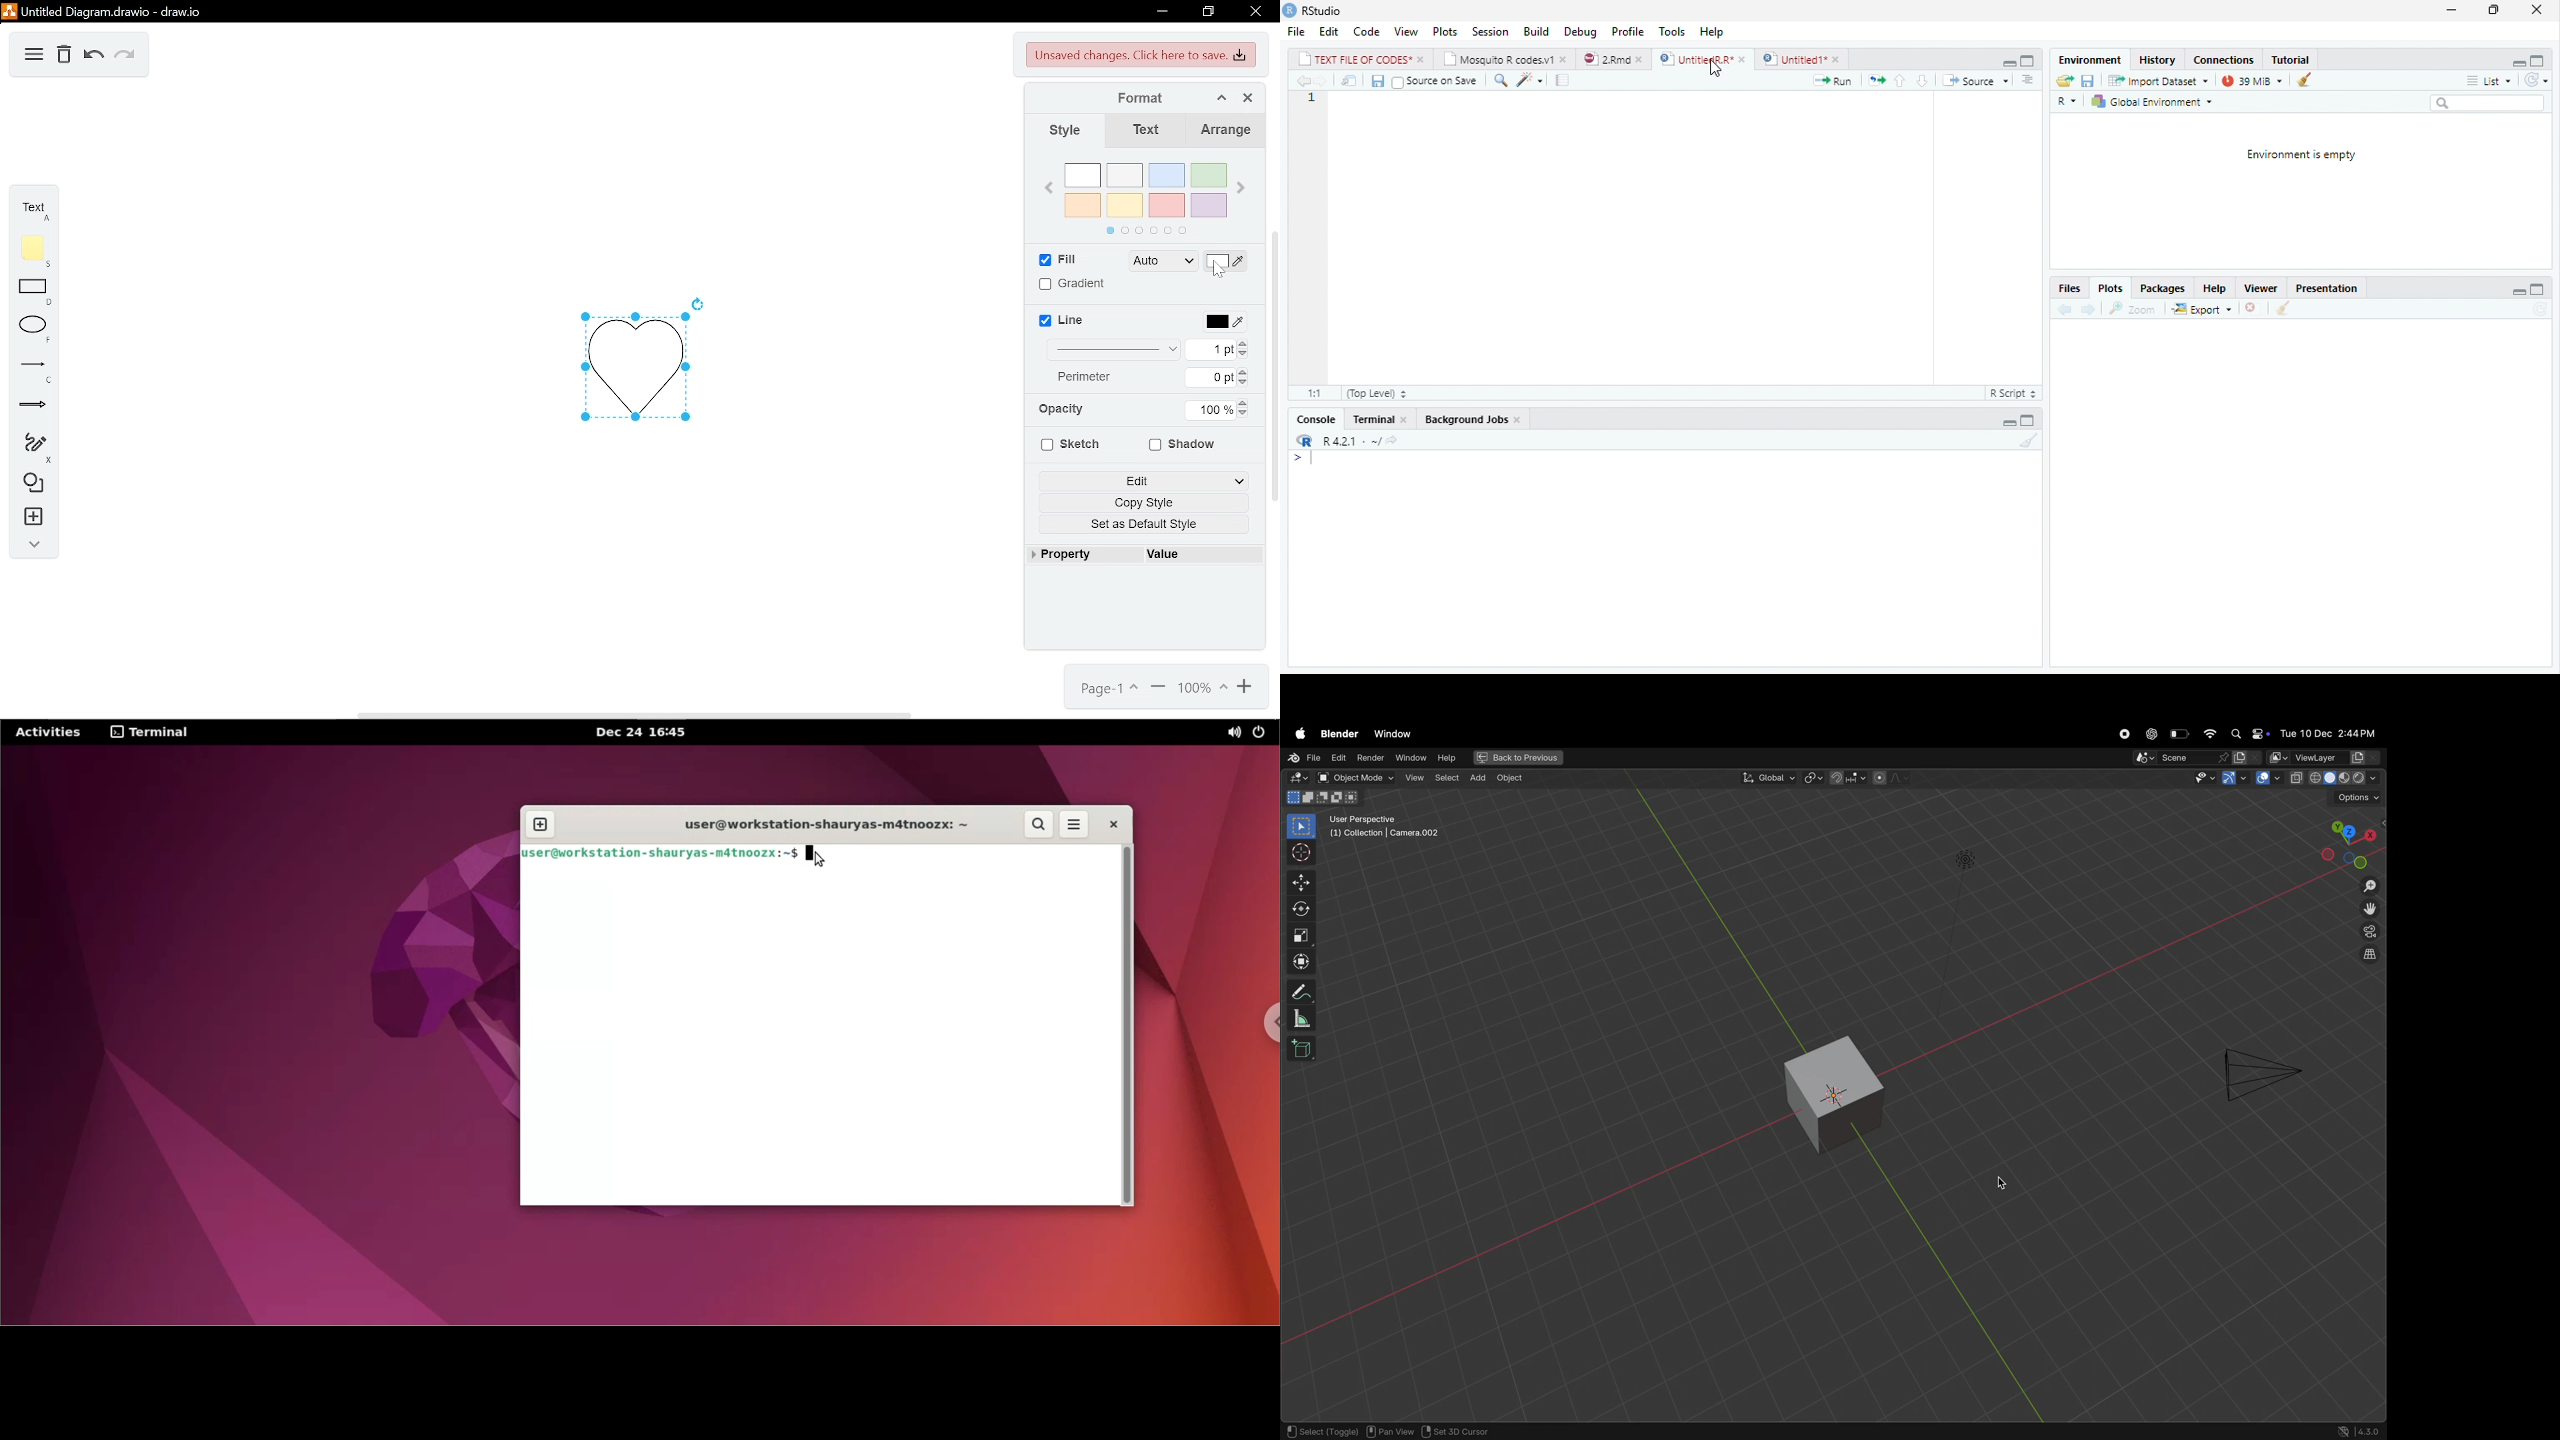  I want to click on sketch, so click(1068, 444).